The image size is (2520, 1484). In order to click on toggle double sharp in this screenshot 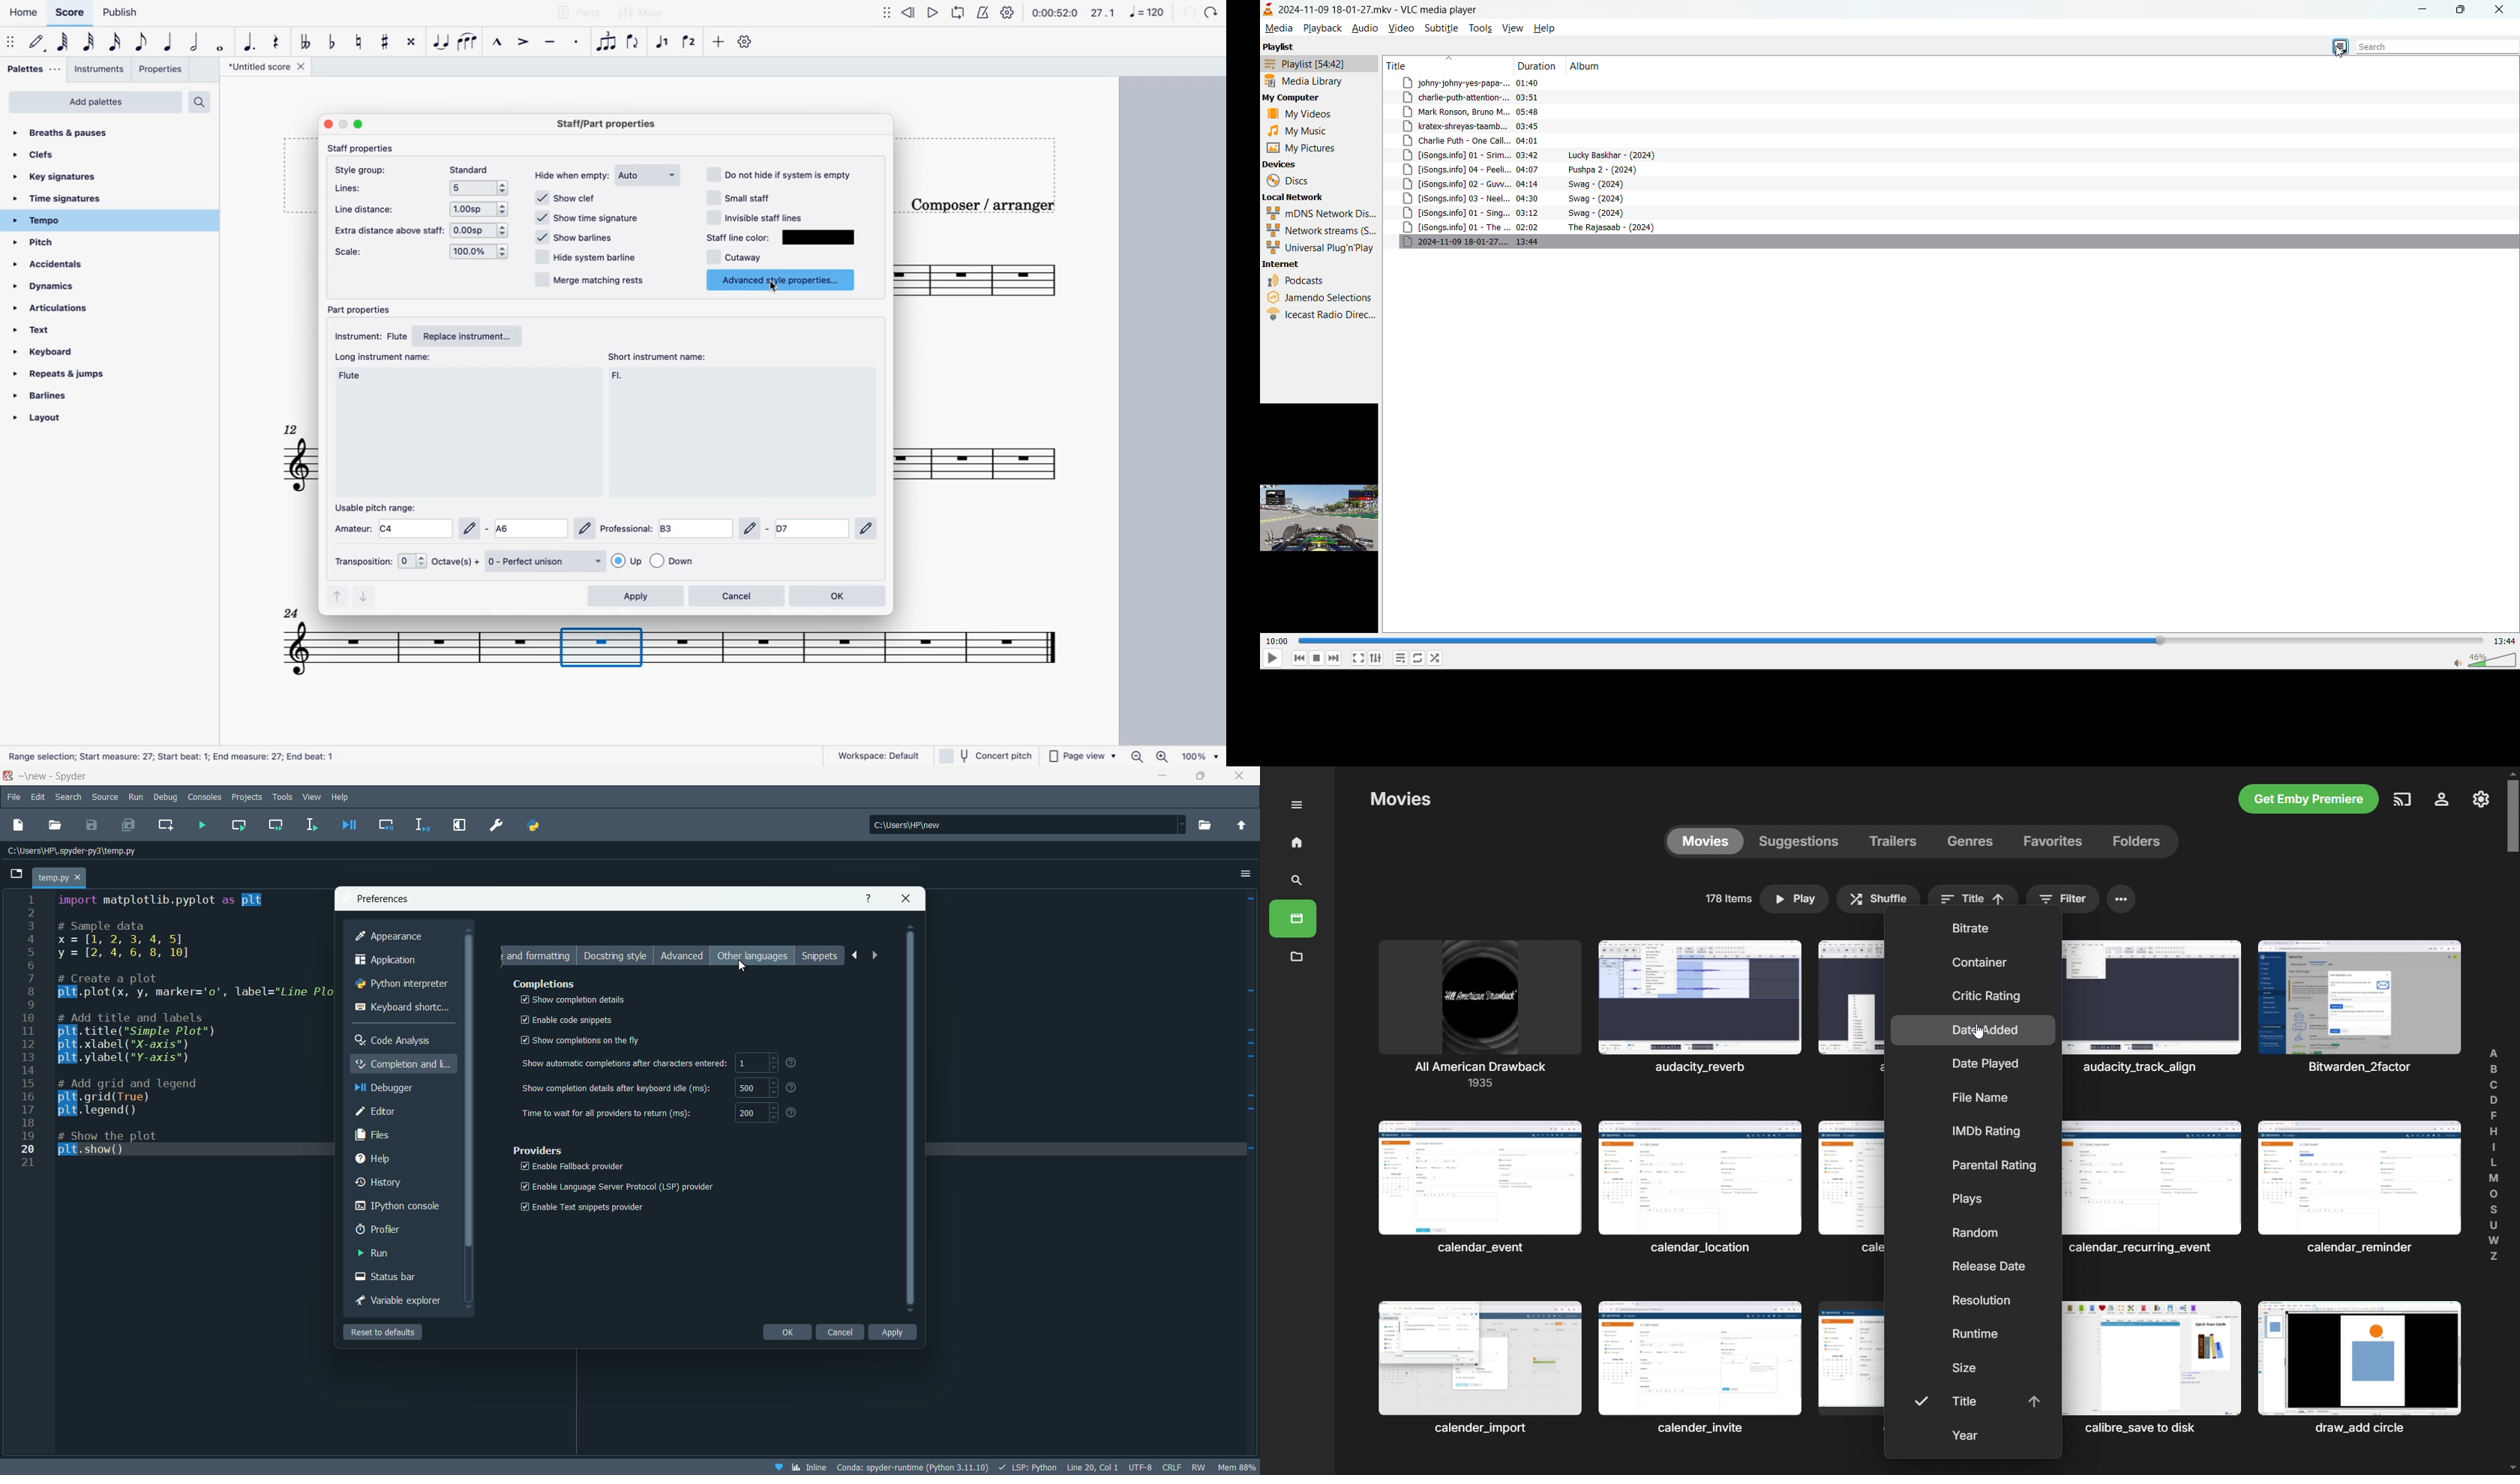, I will do `click(410, 42)`.